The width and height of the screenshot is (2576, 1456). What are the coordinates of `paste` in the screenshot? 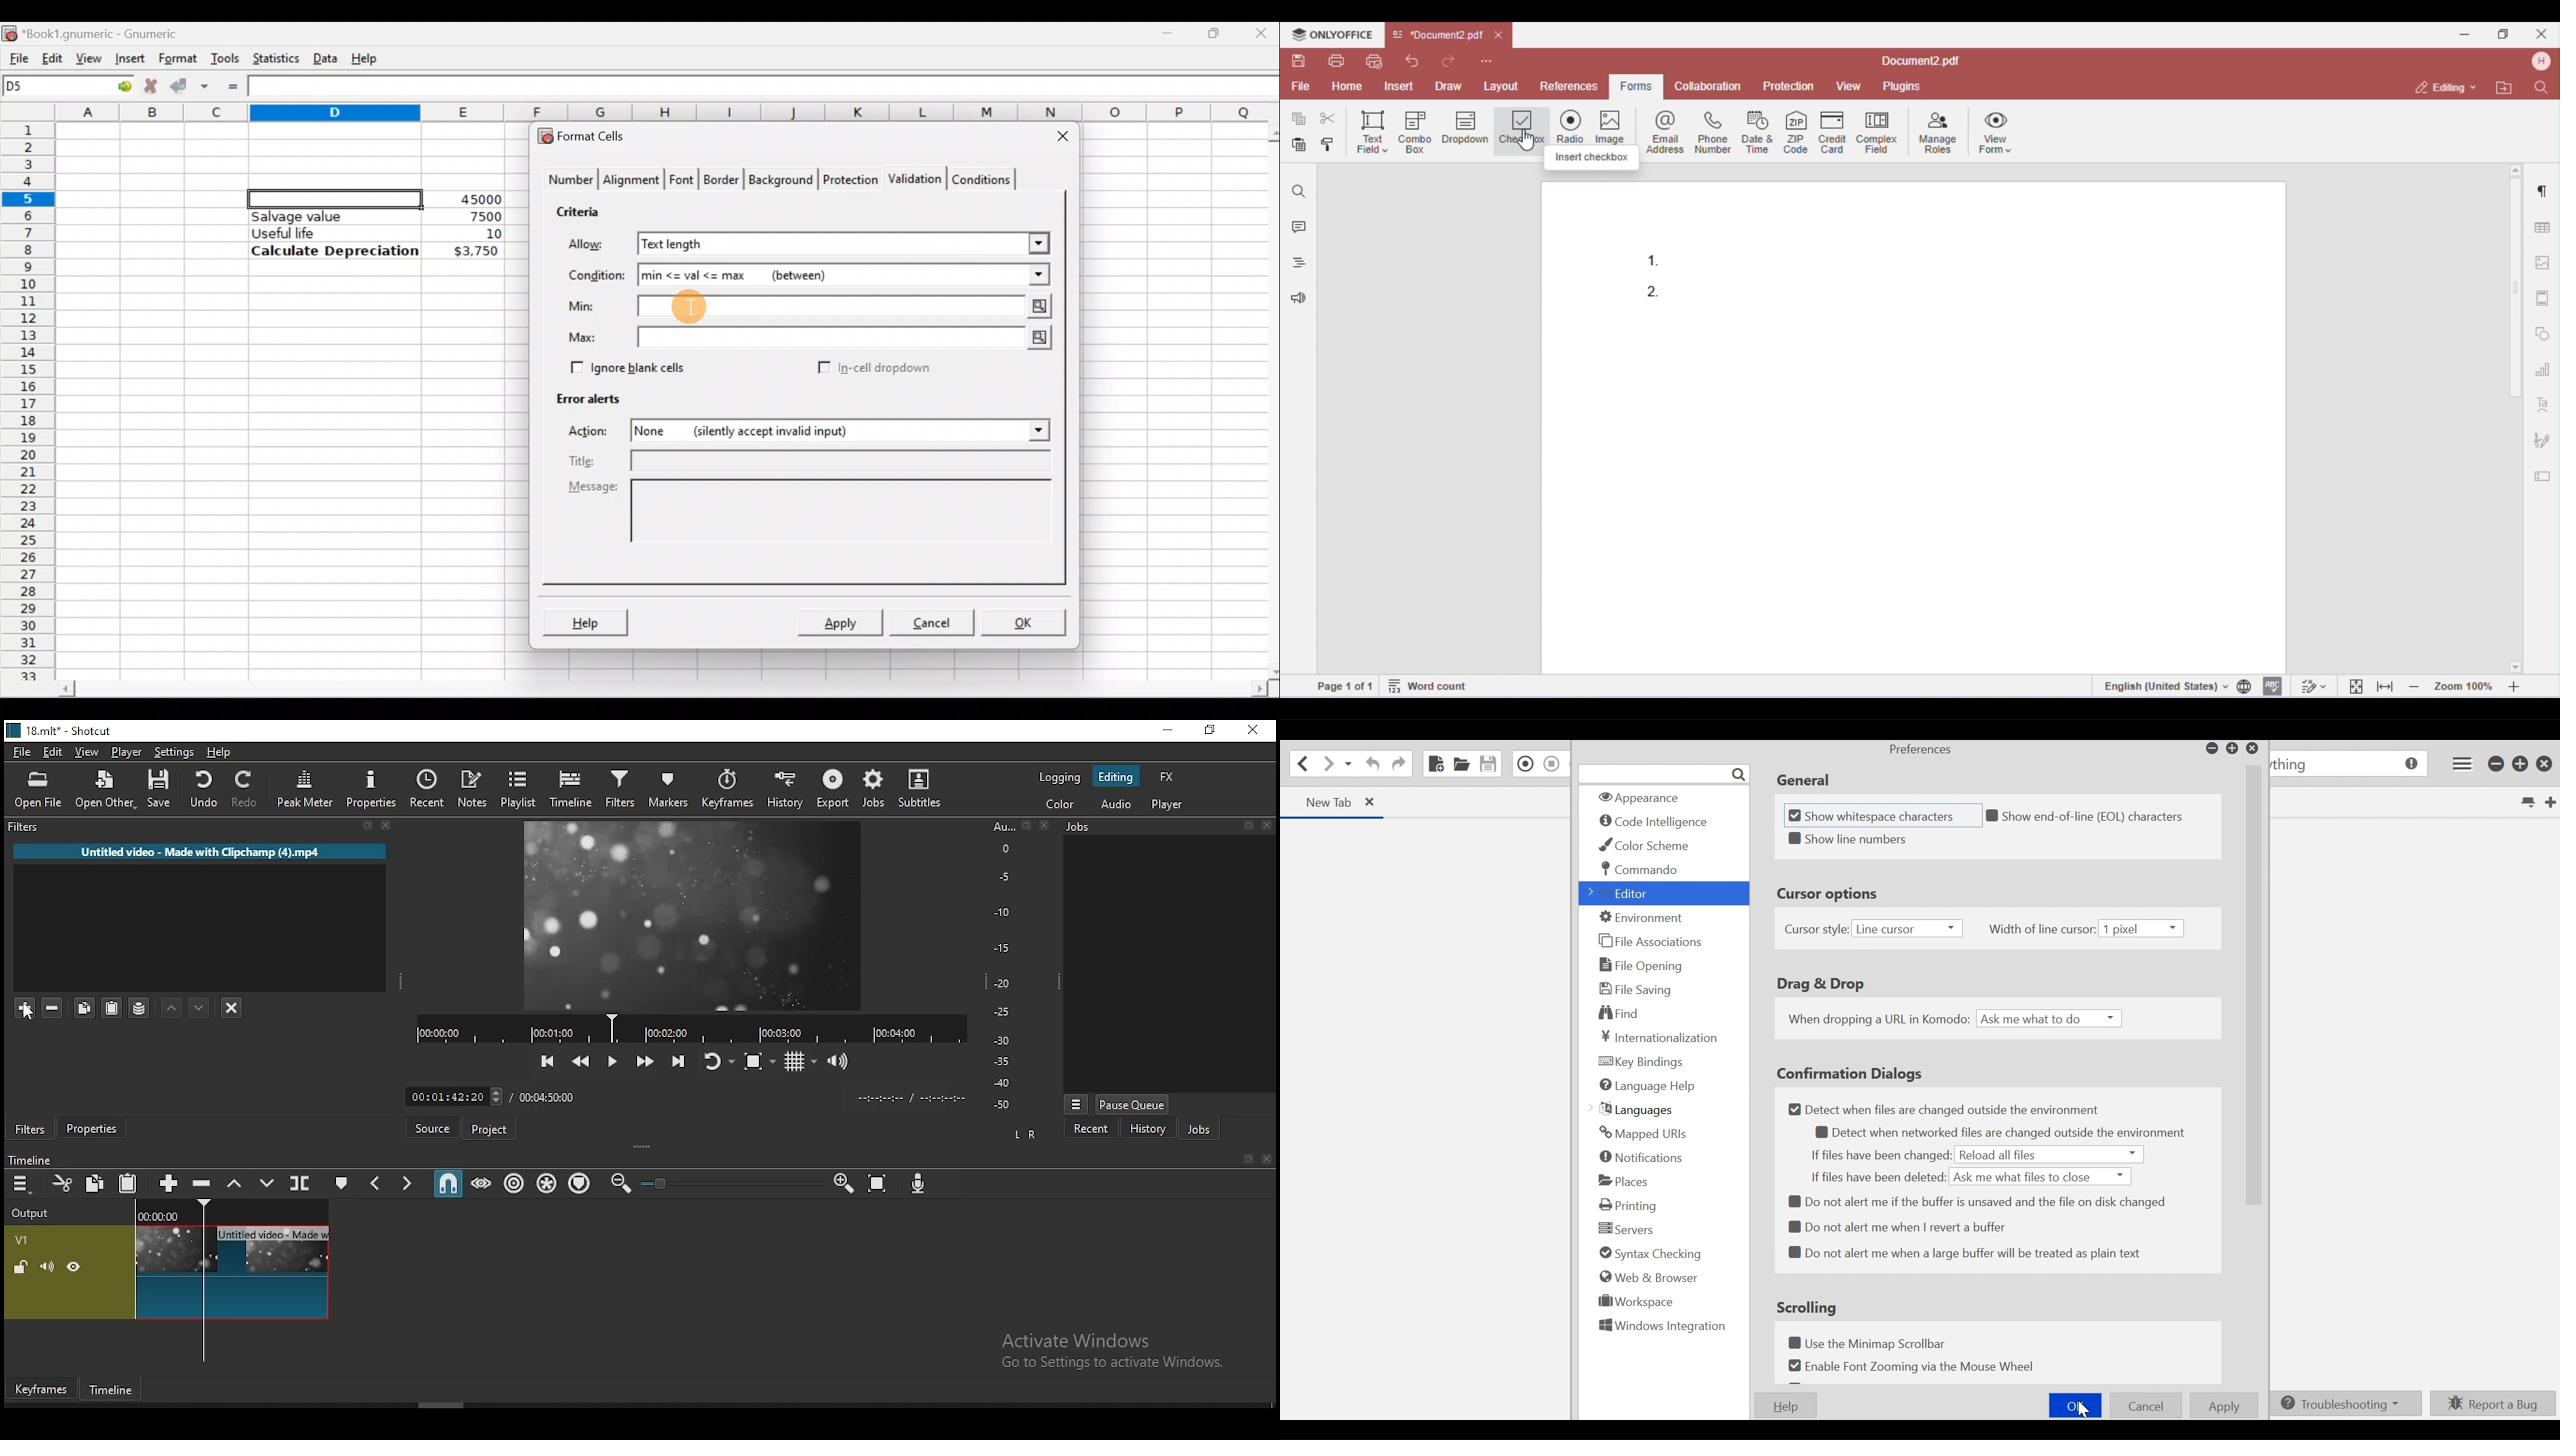 It's located at (128, 1182).